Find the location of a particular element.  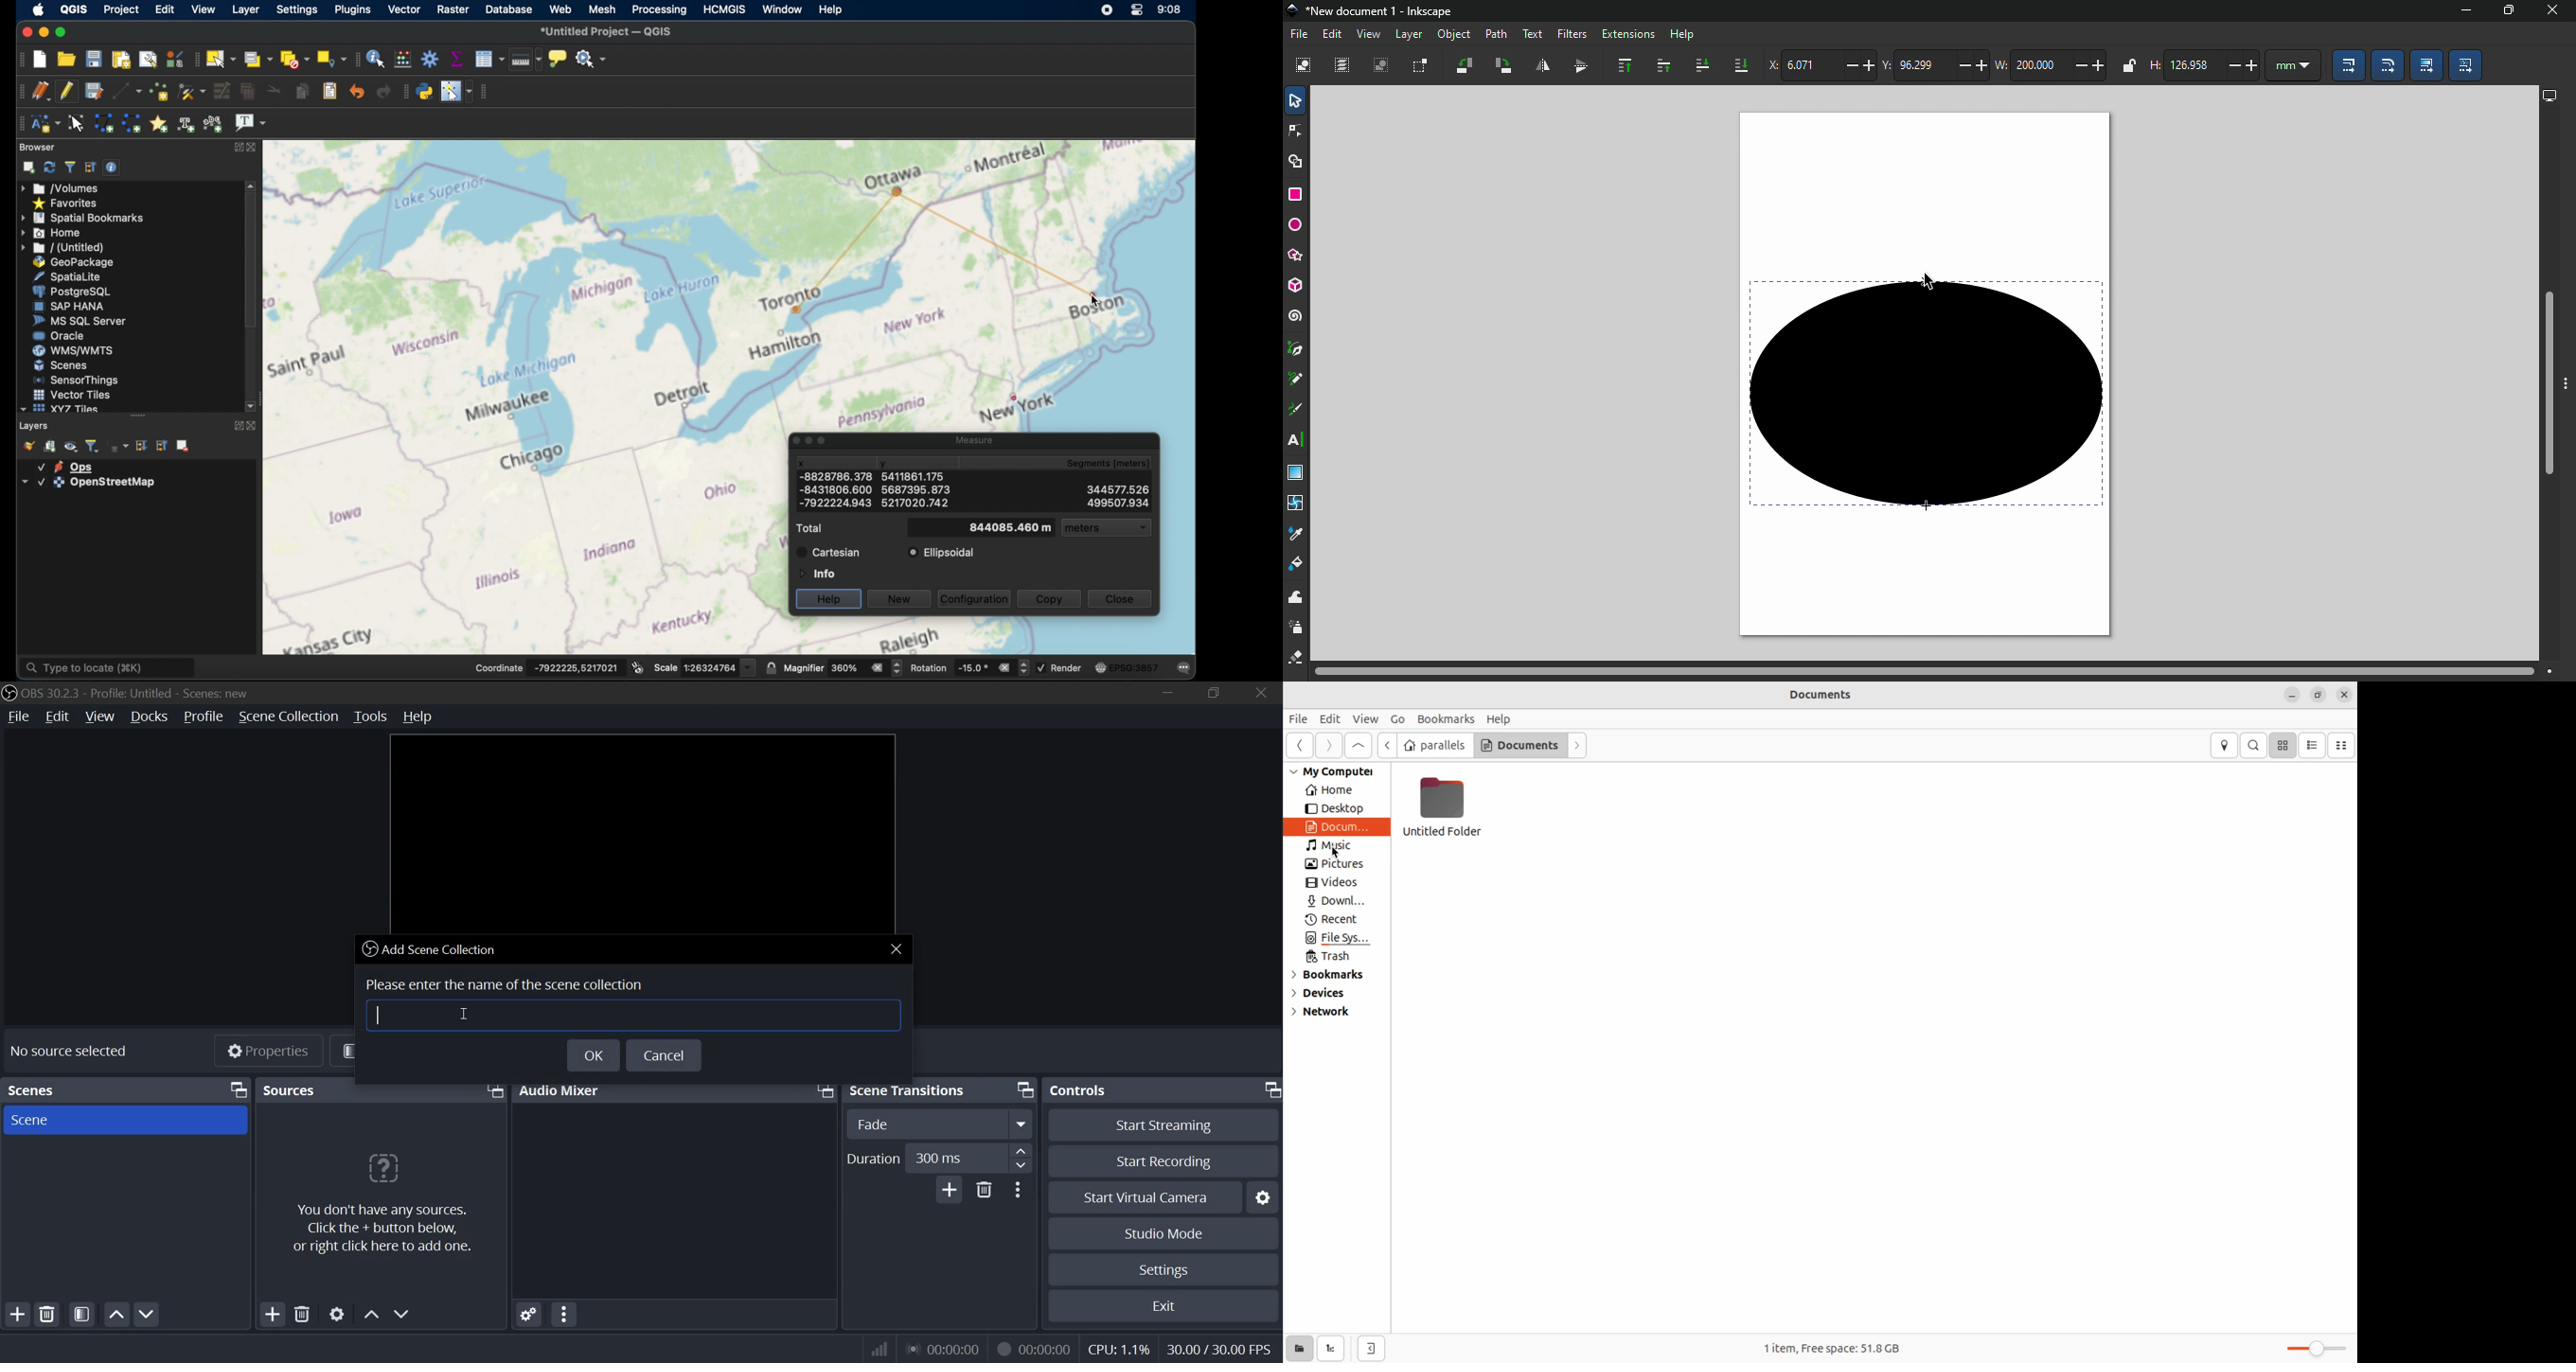

down is located at coordinates (403, 1314).